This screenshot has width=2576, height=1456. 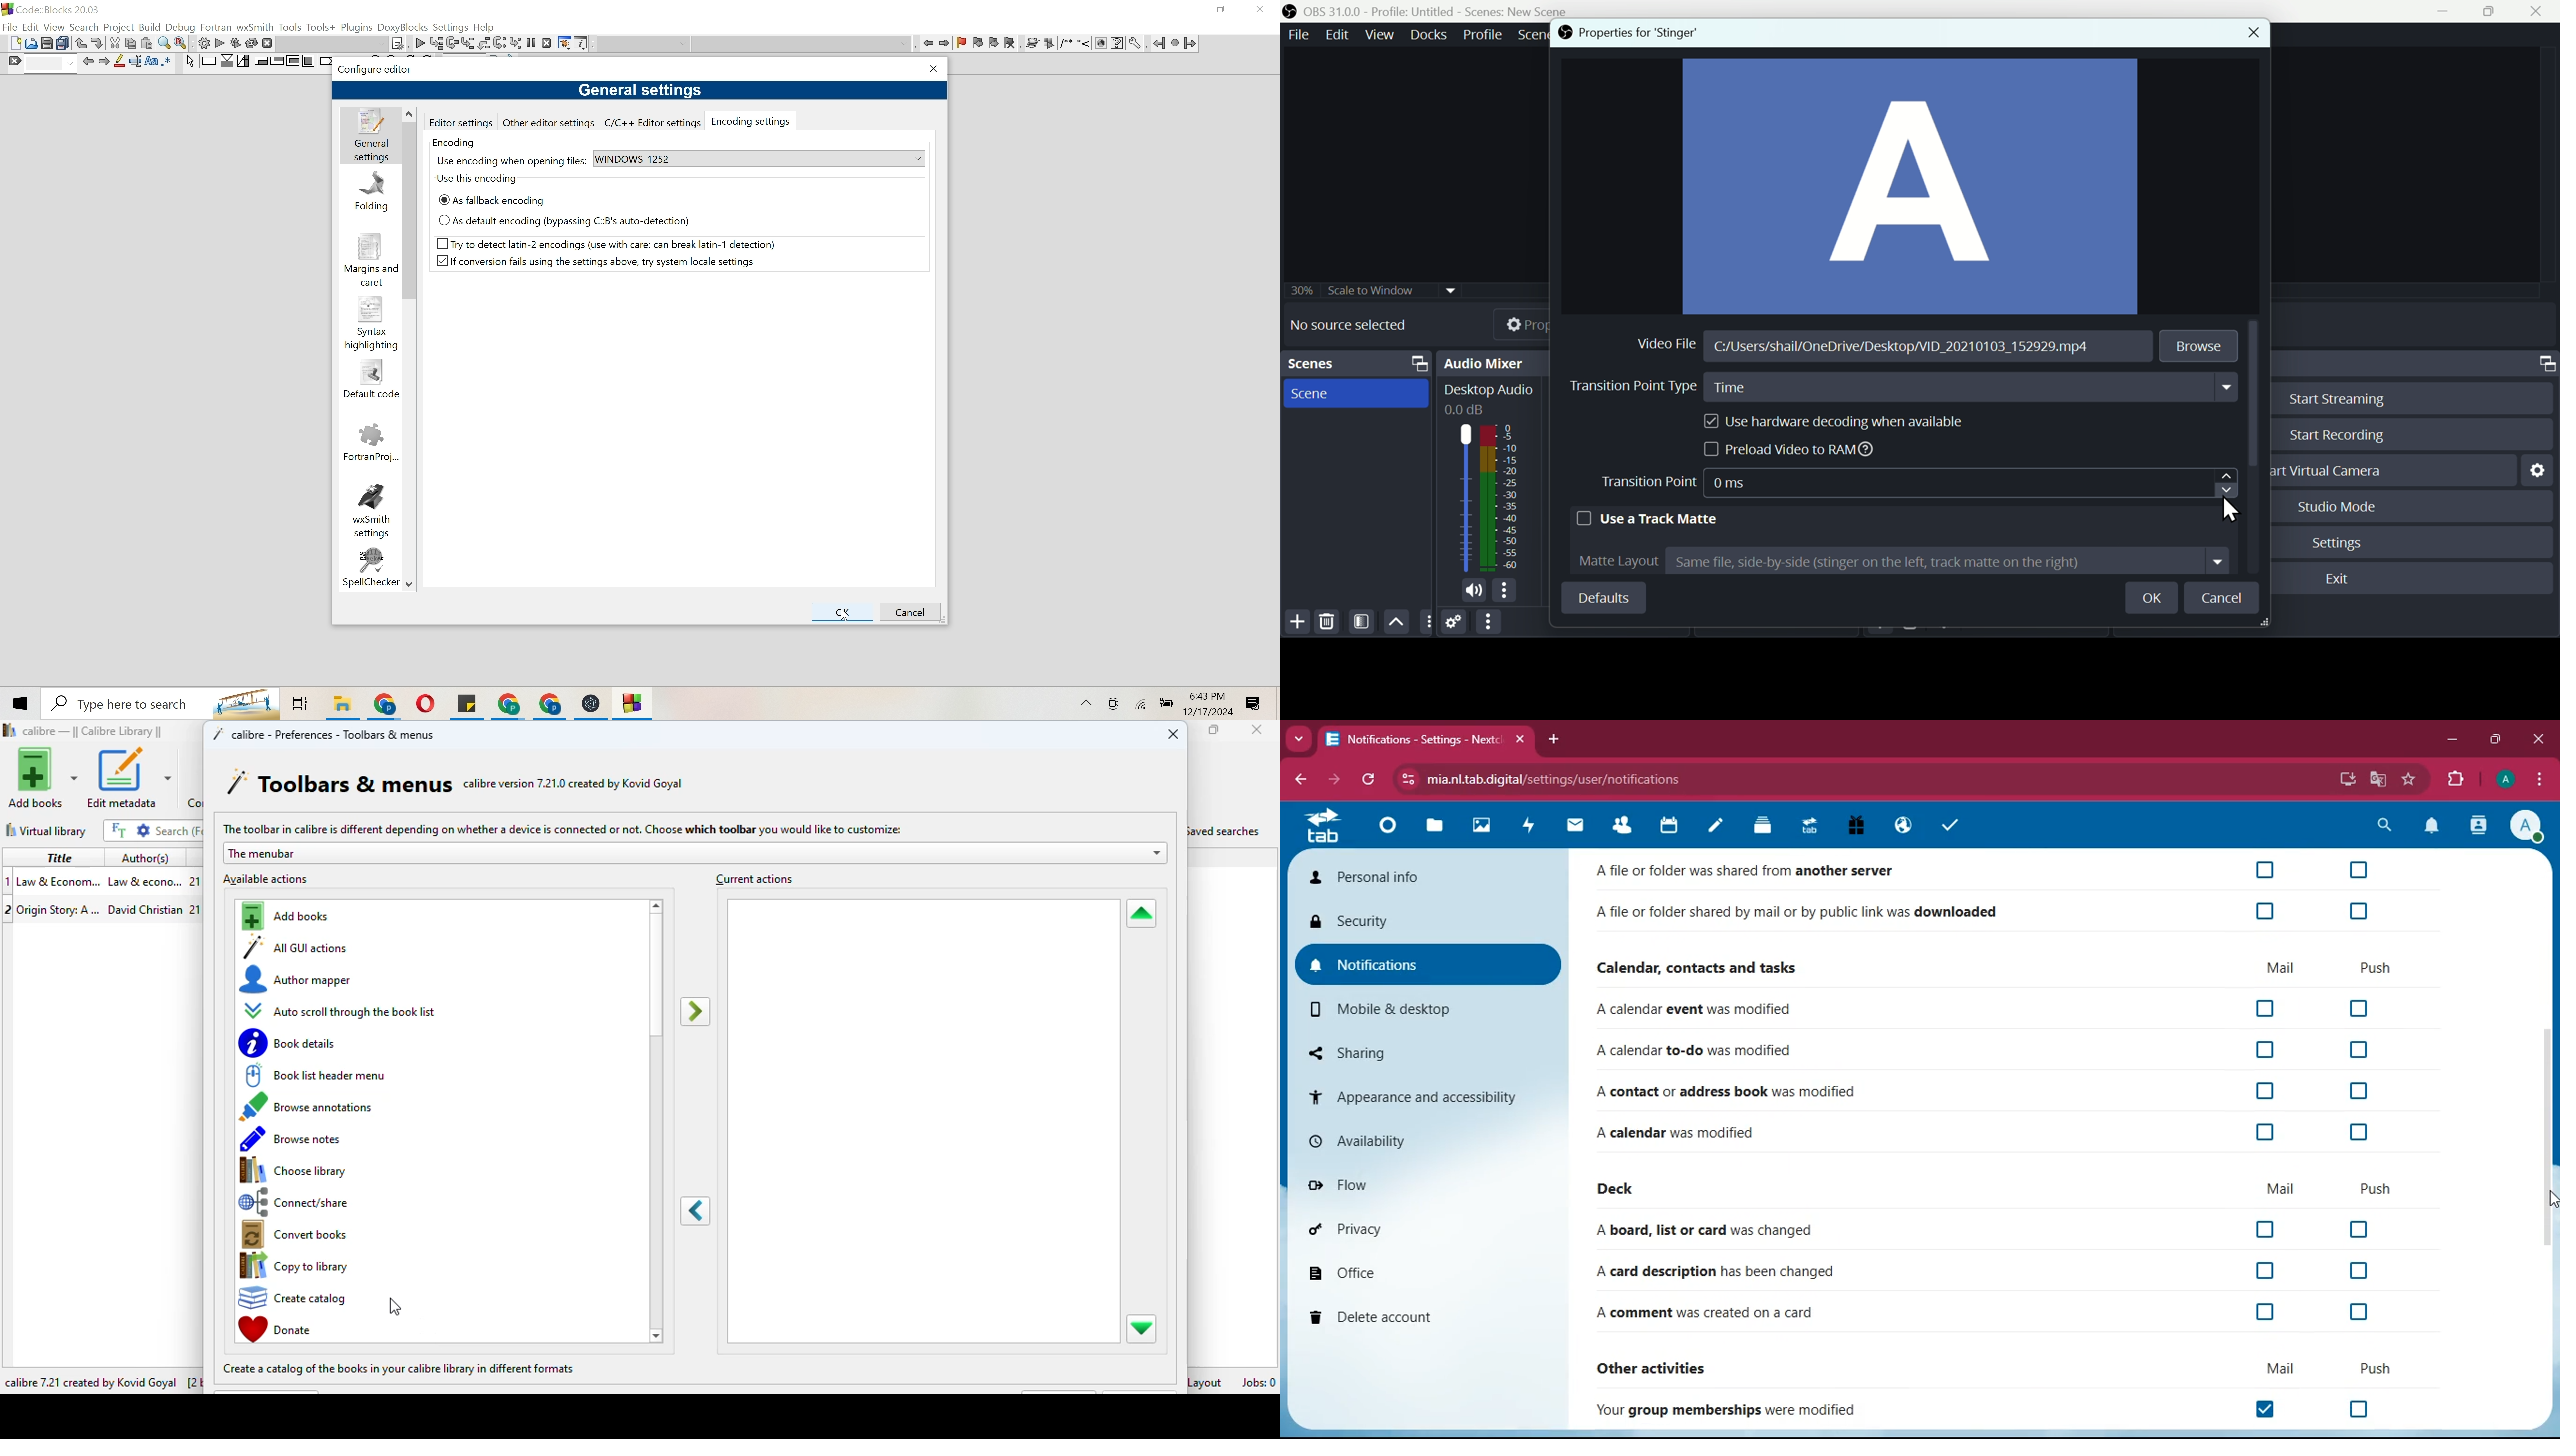 What do you see at coordinates (1427, 623) in the screenshot?
I see `more option` at bounding box center [1427, 623].